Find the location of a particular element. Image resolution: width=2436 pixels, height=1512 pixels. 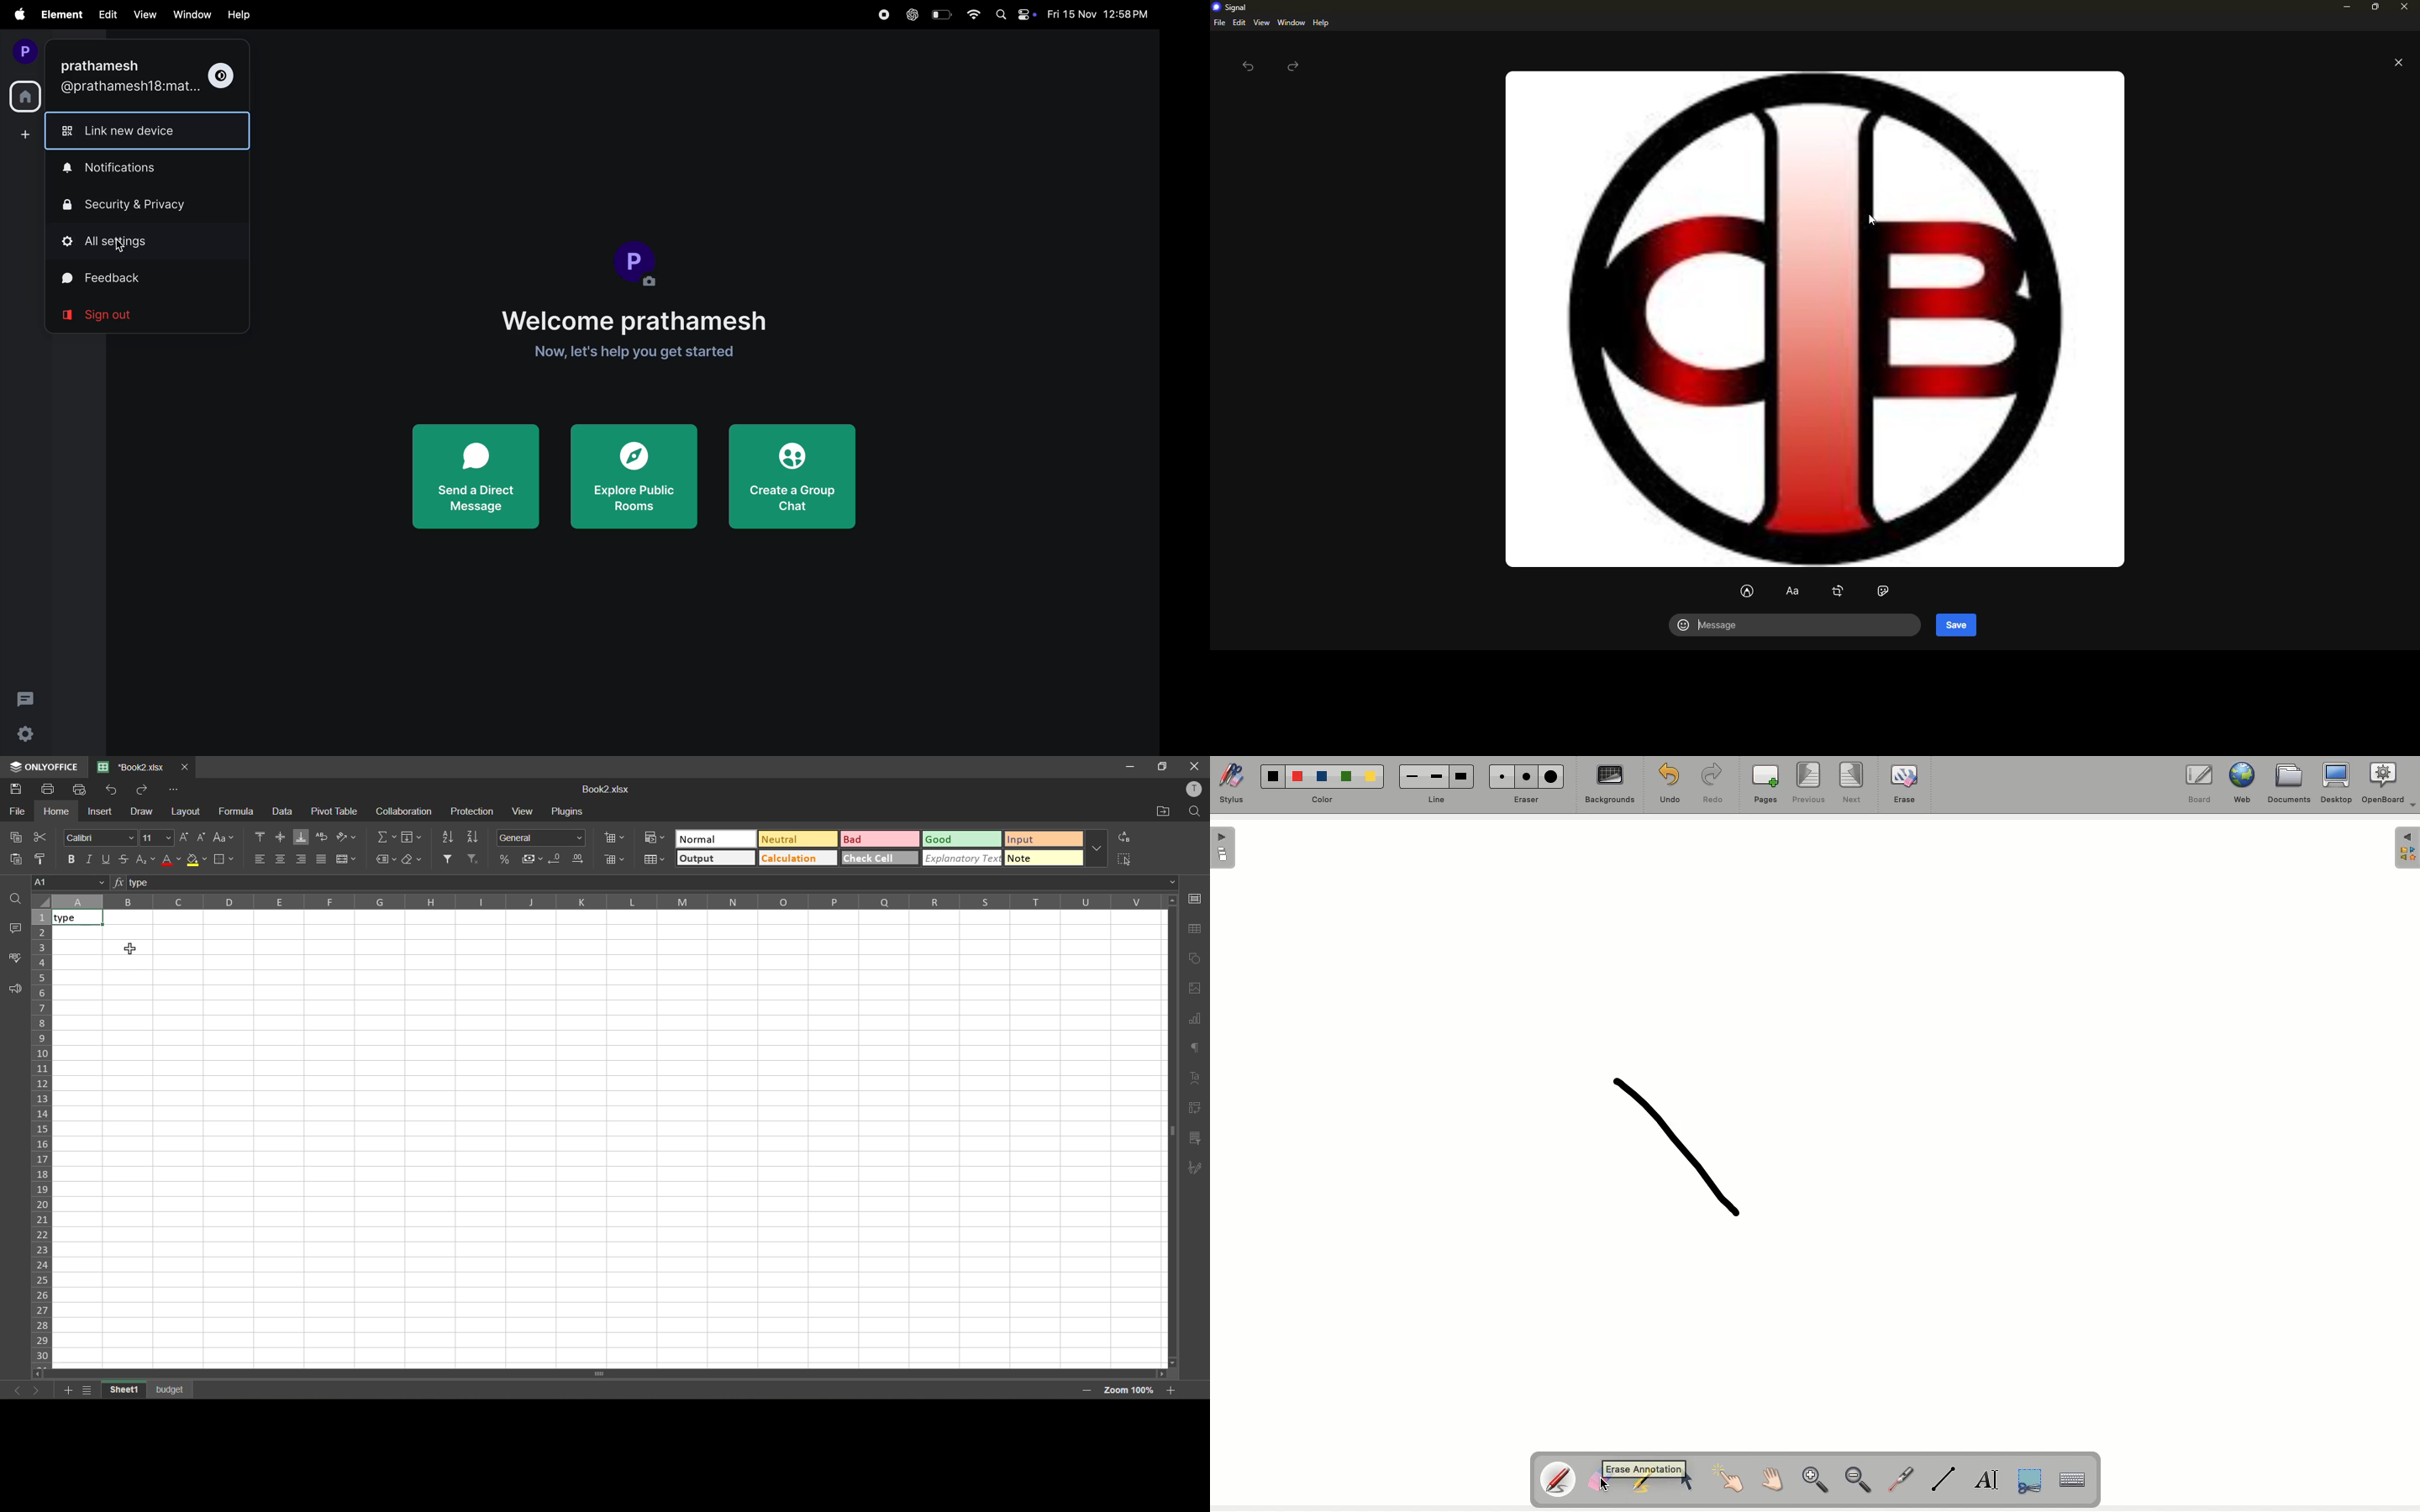

Red is located at coordinates (1298, 779).